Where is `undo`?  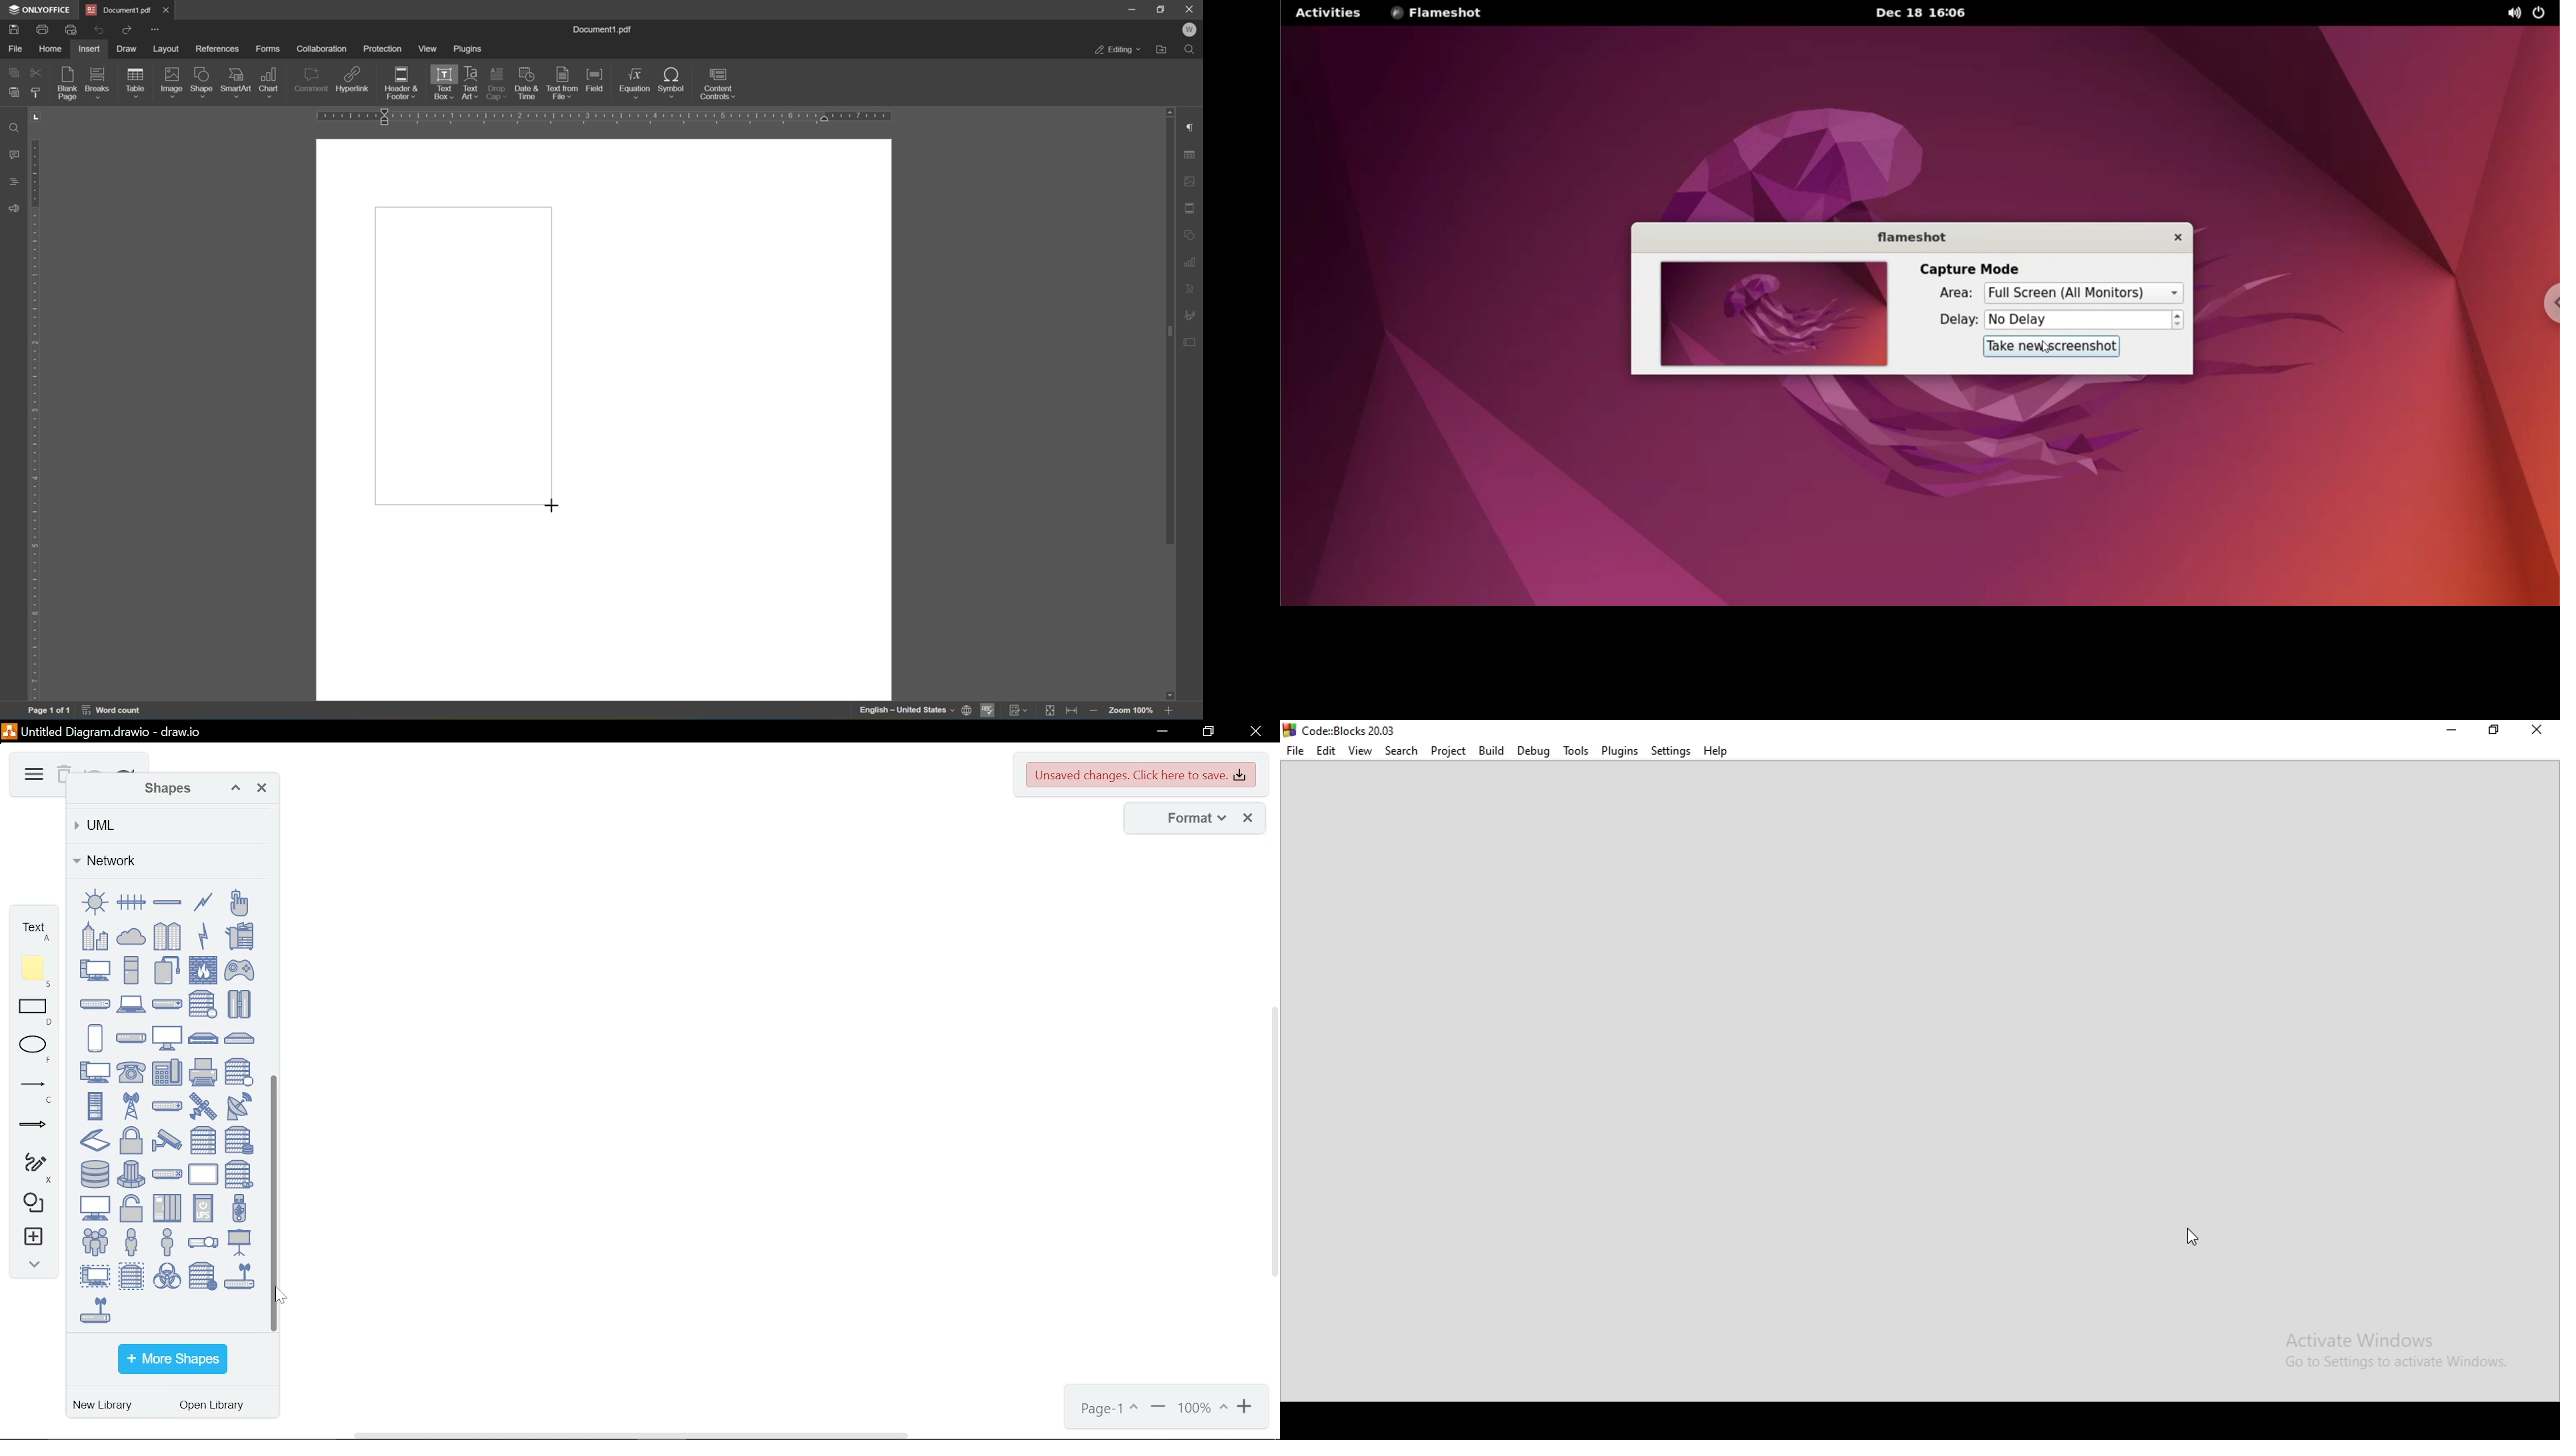 undo is located at coordinates (94, 769).